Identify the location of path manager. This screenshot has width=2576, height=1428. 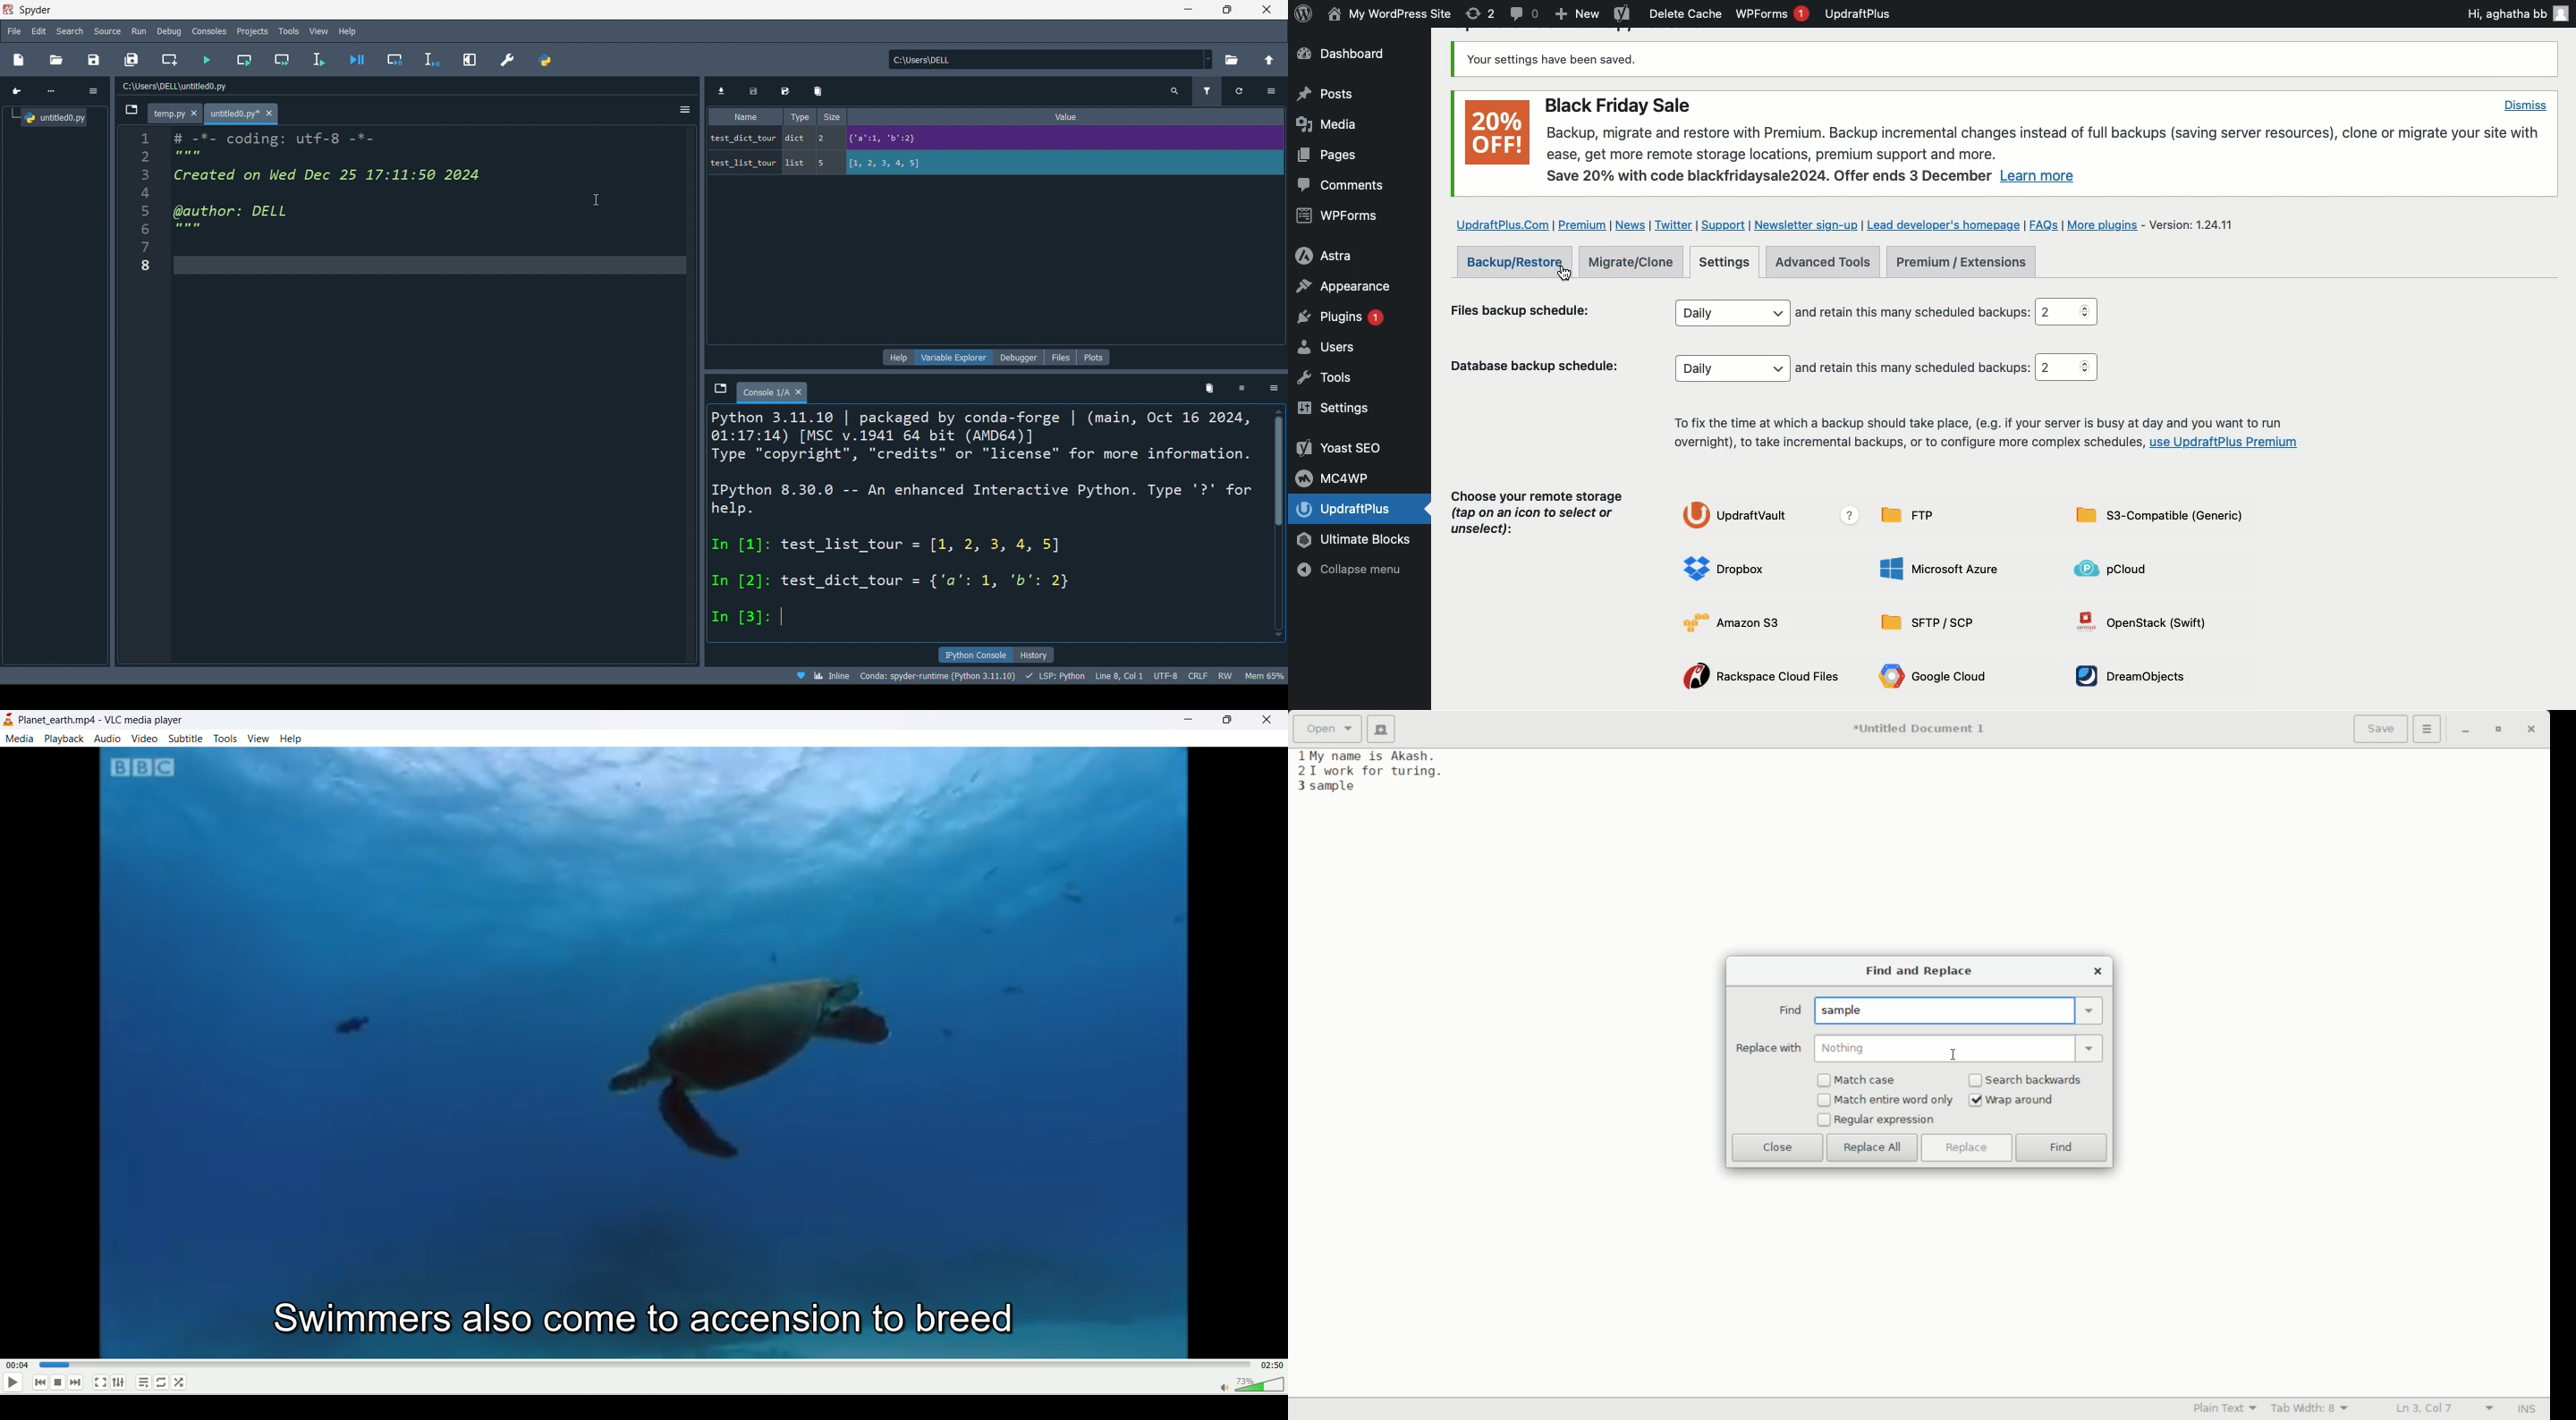
(545, 61).